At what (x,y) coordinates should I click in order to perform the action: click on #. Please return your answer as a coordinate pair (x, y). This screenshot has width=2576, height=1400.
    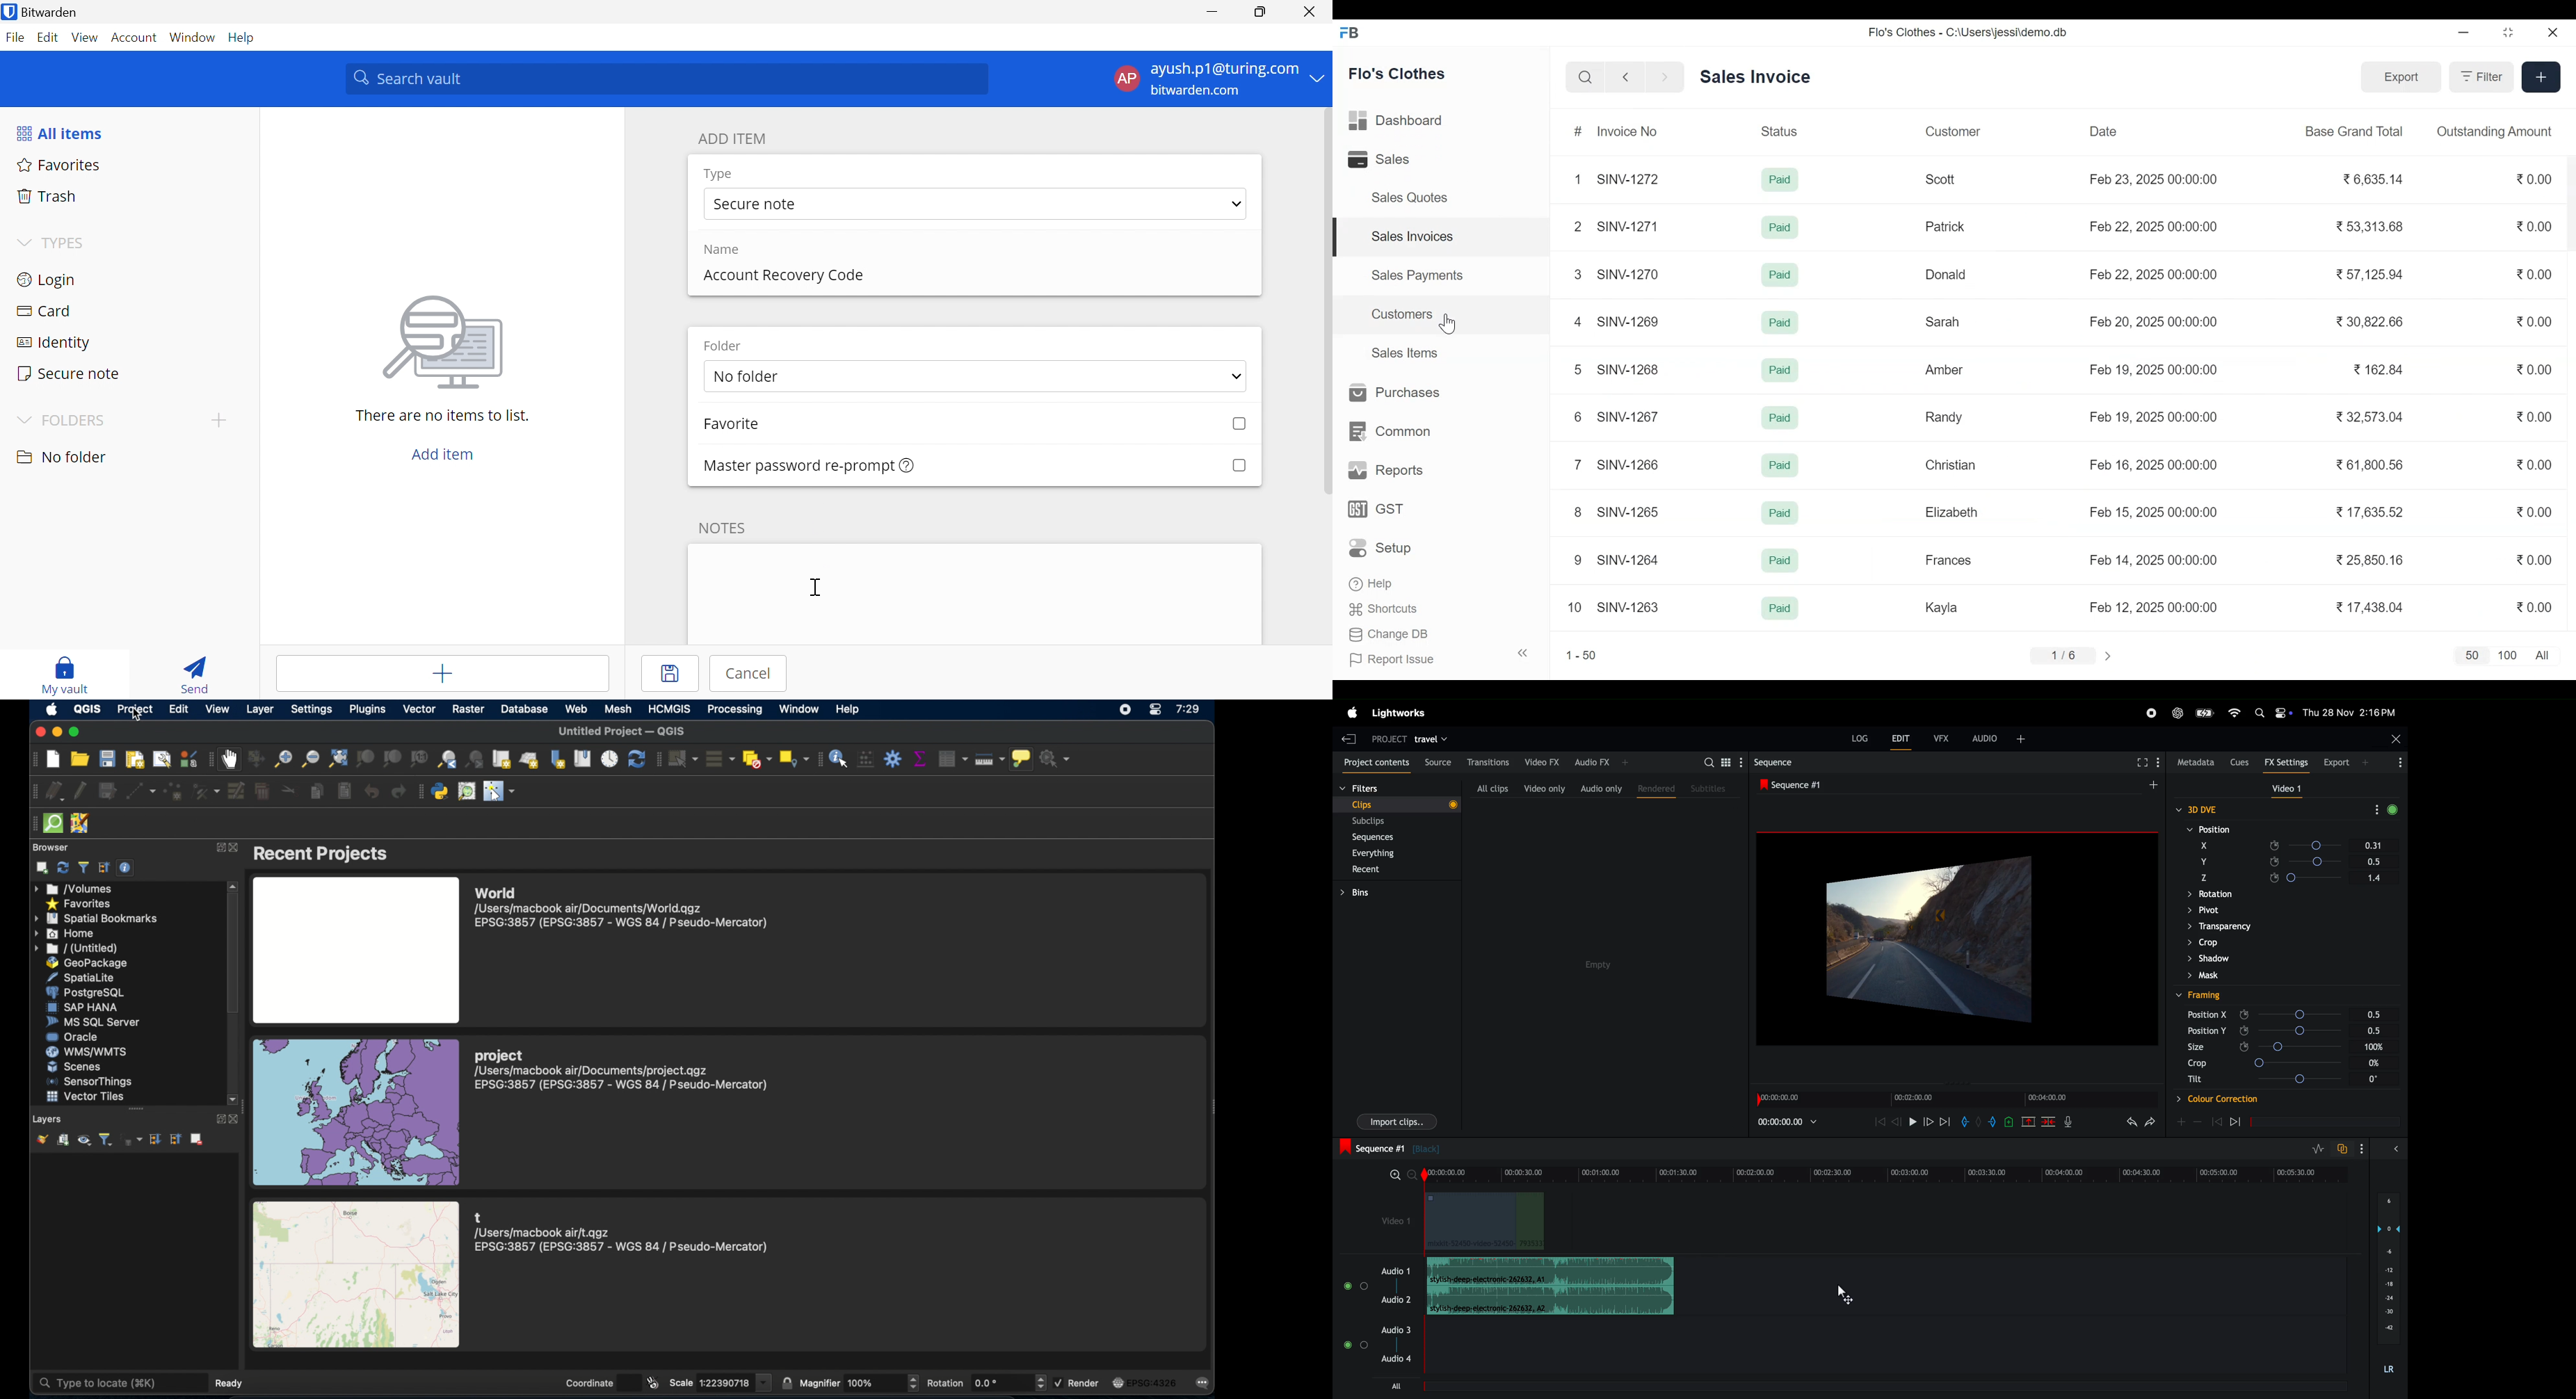
    Looking at the image, I should click on (1578, 130).